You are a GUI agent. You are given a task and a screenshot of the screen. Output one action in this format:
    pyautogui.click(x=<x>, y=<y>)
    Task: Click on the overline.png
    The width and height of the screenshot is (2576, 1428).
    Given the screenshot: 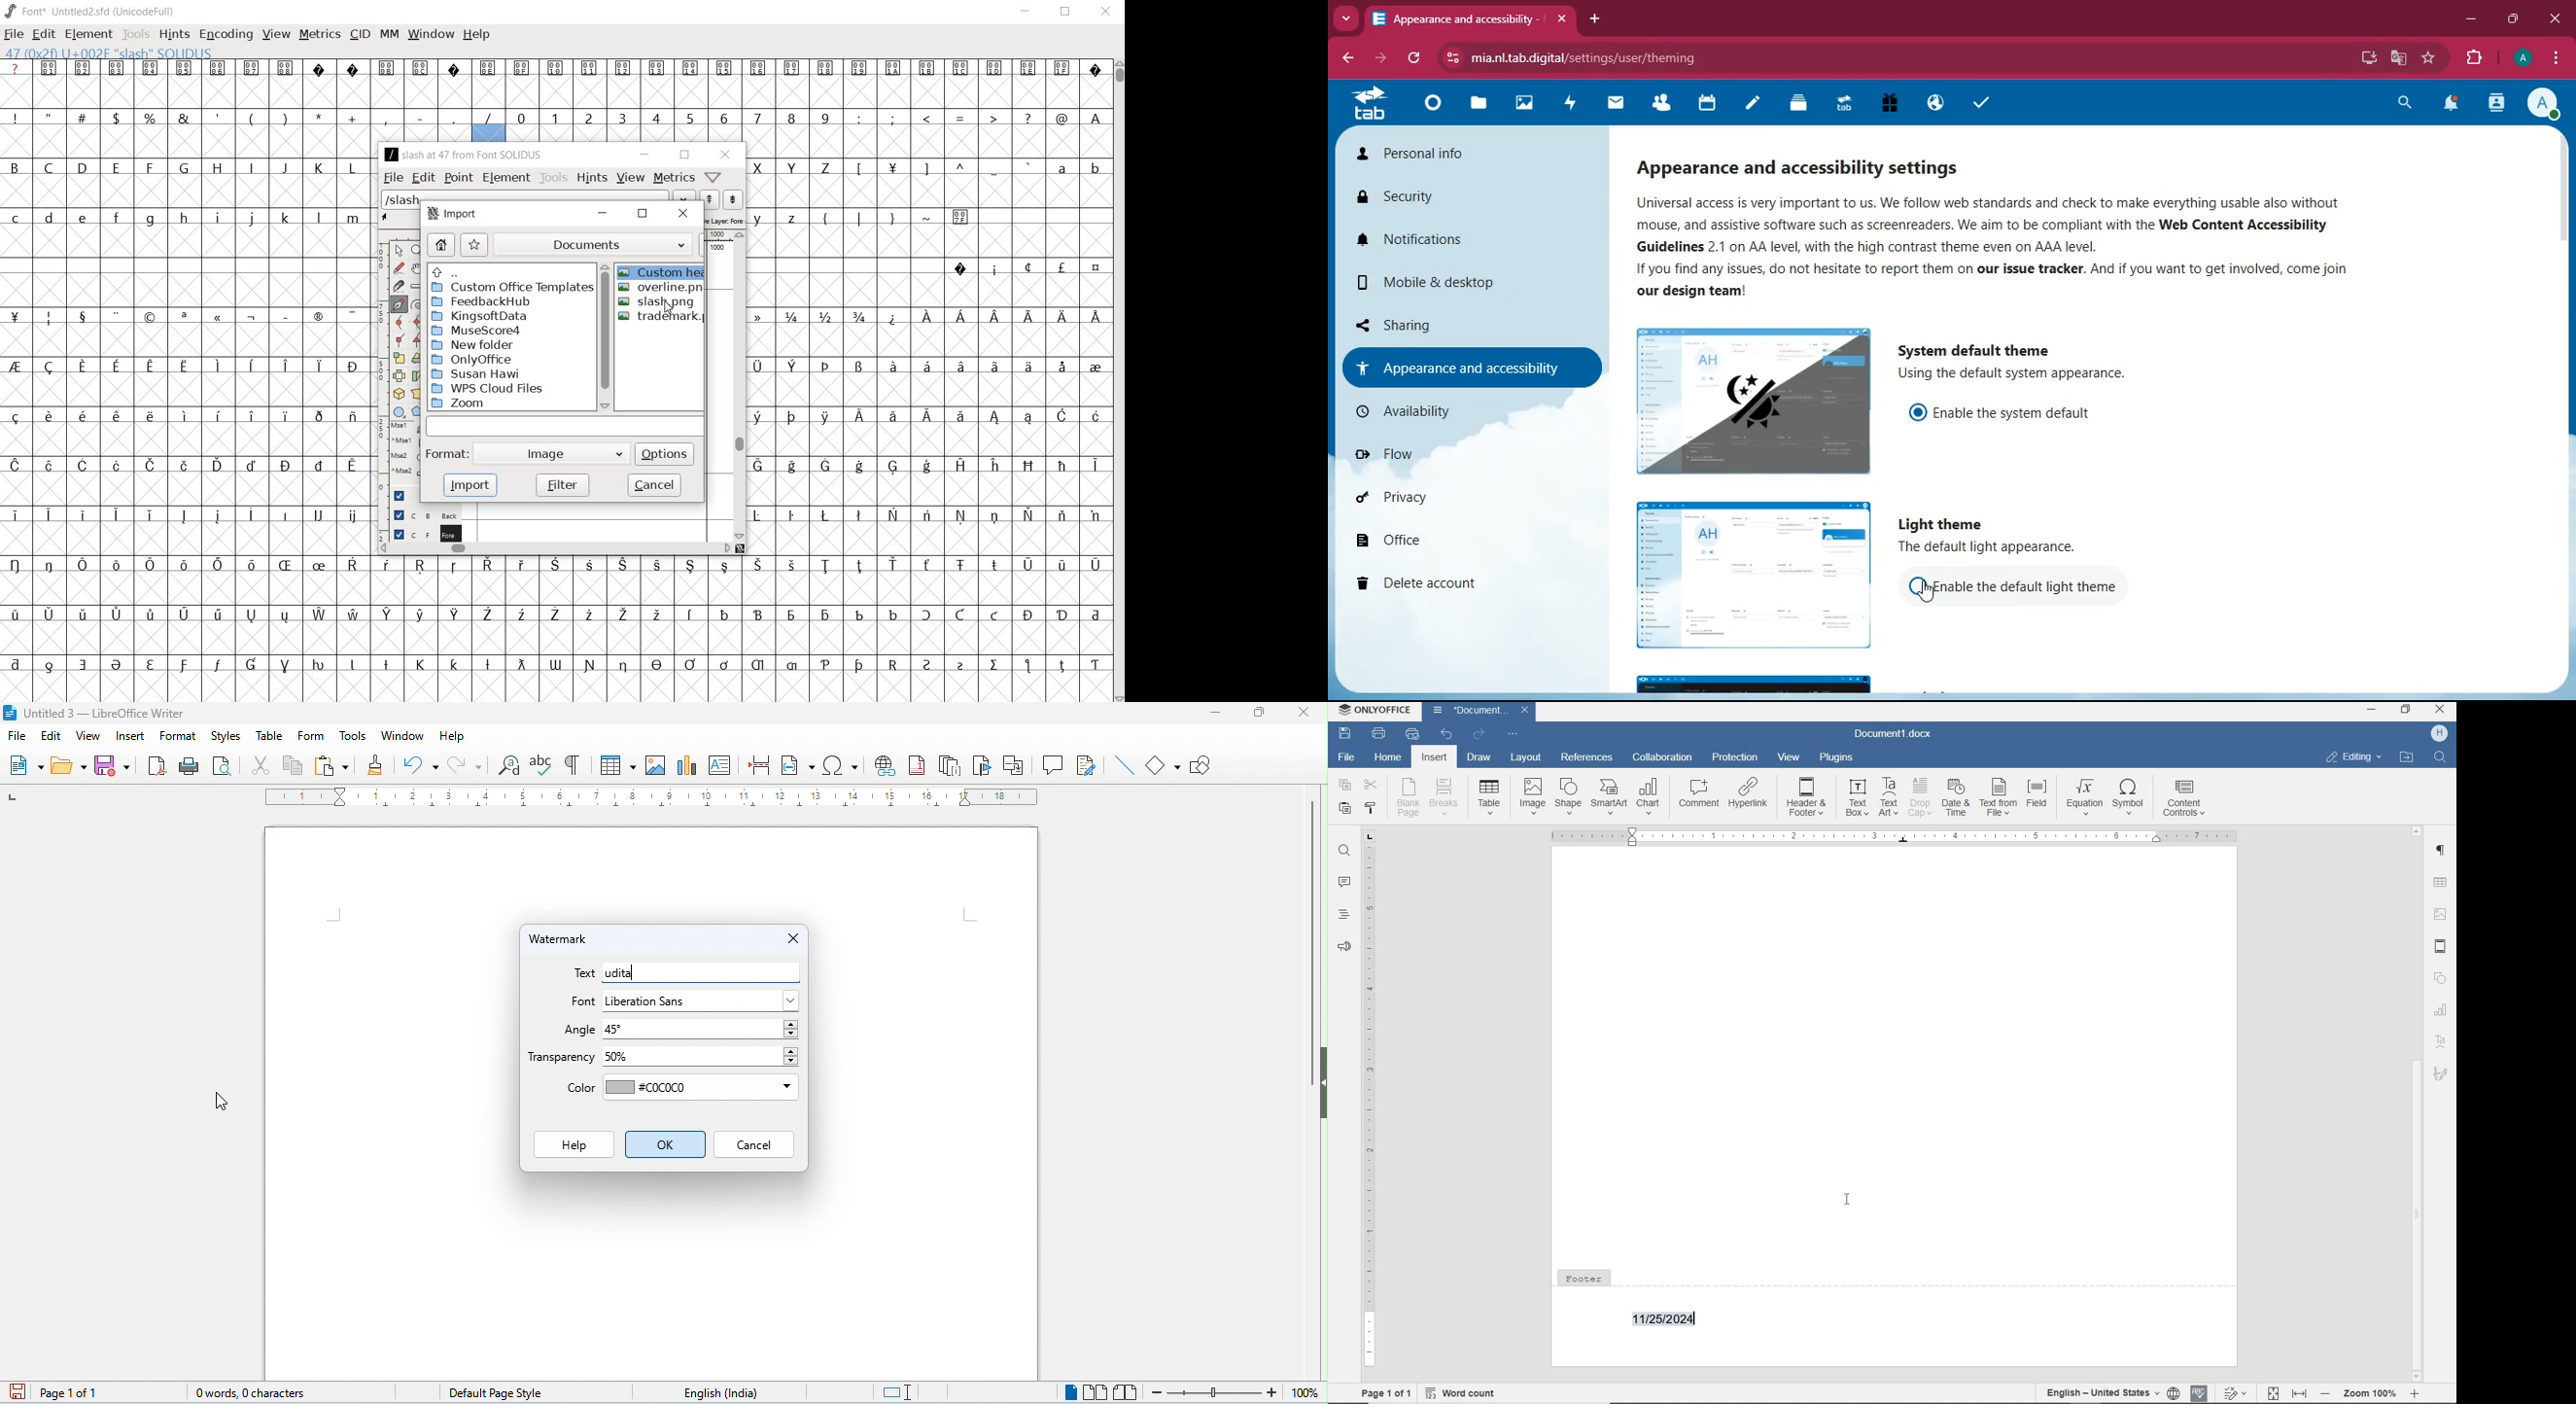 What is the action you would take?
    pyautogui.click(x=659, y=287)
    